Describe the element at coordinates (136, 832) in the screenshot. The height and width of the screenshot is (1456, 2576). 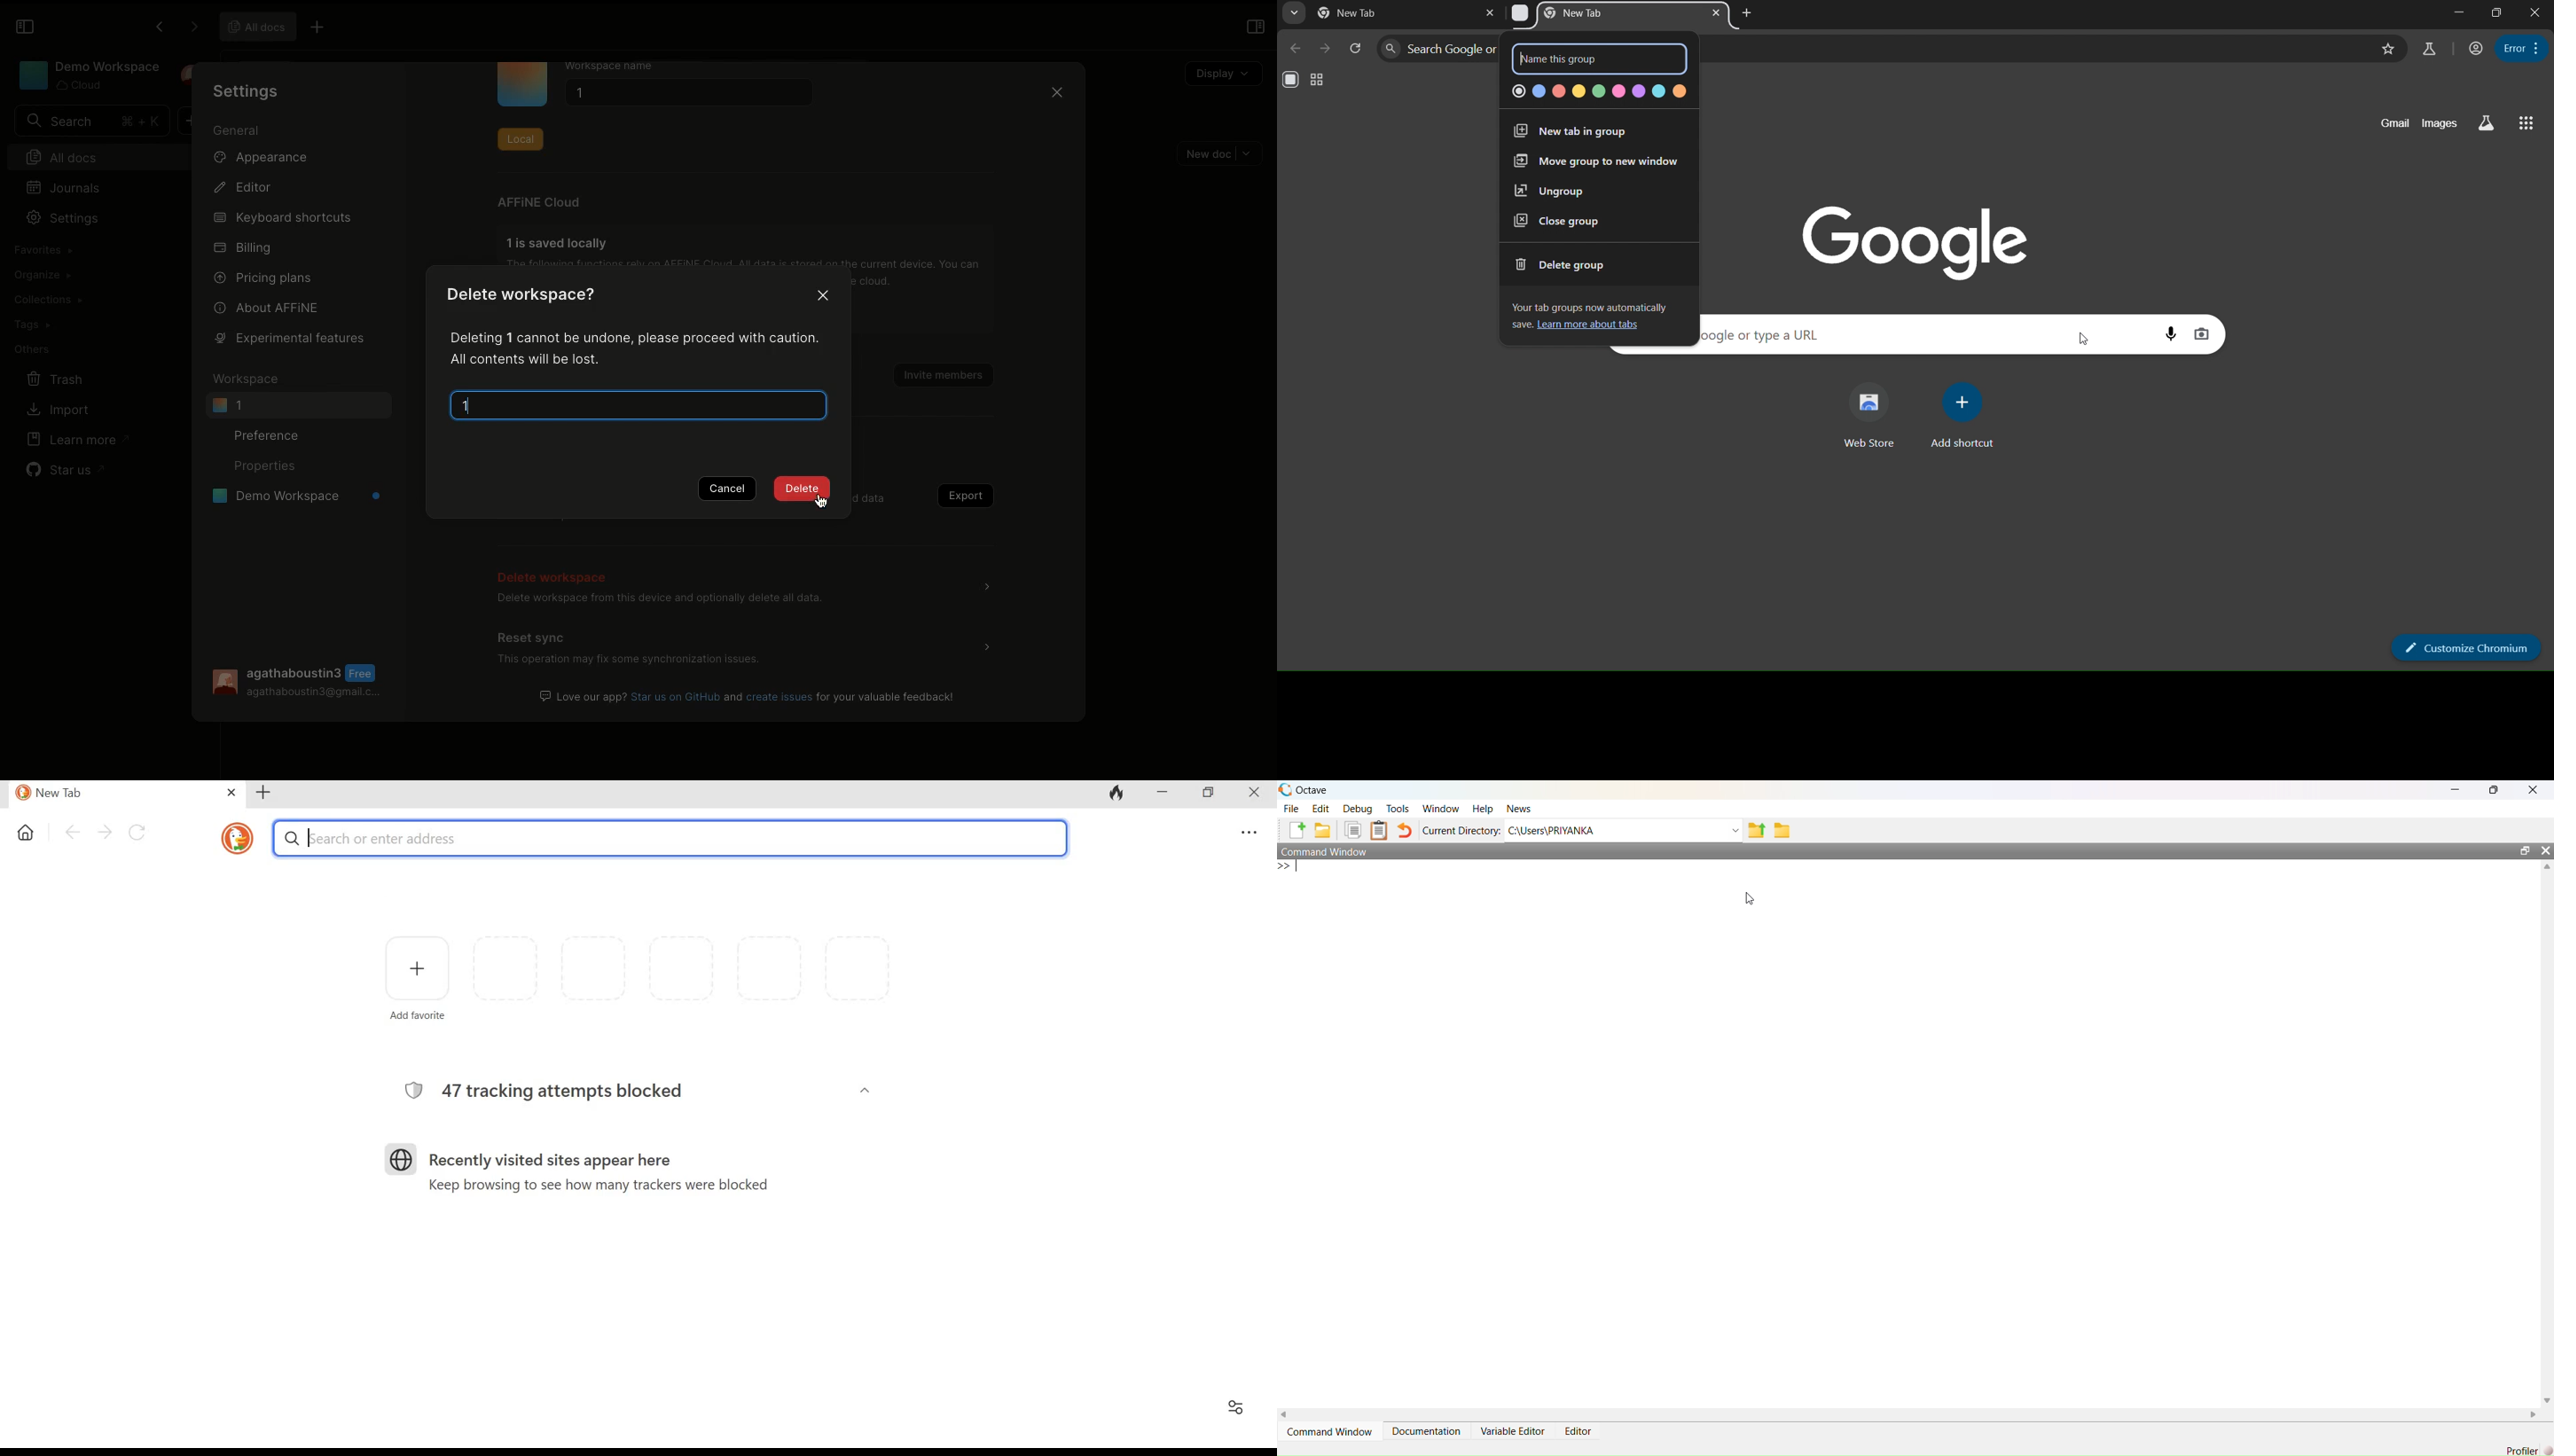
I see `Reload this page` at that location.